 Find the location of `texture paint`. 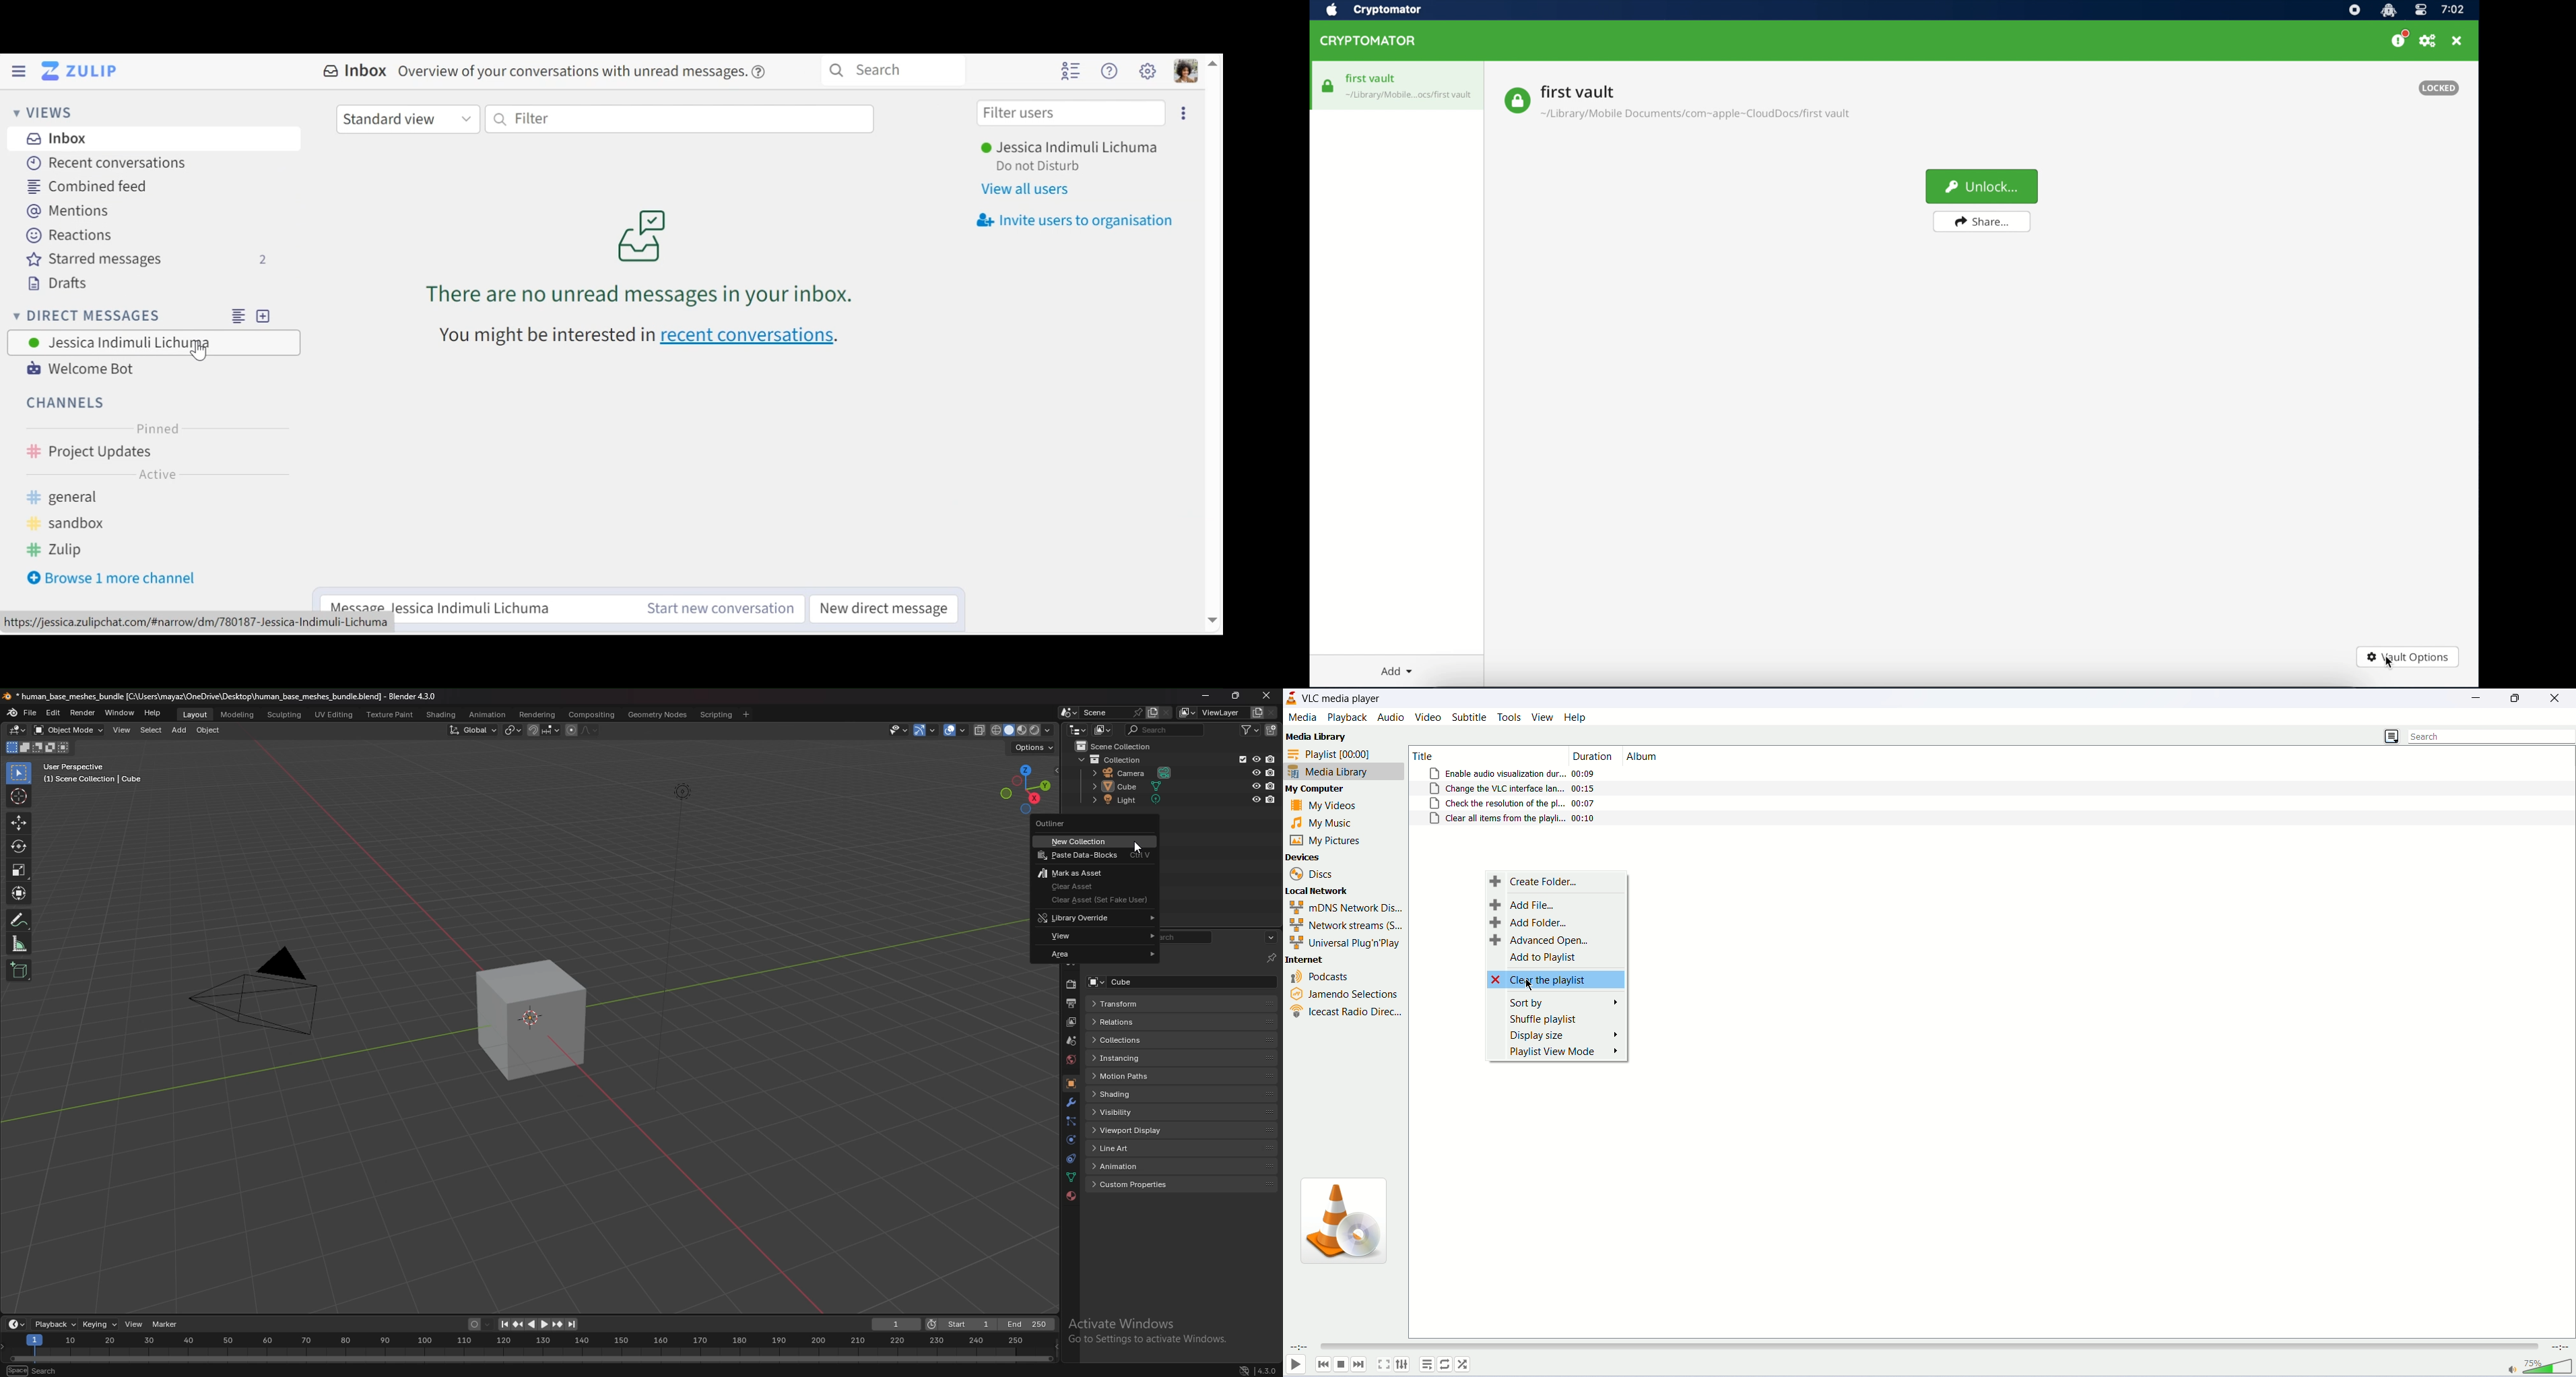

texture paint is located at coordinates (391, 715).